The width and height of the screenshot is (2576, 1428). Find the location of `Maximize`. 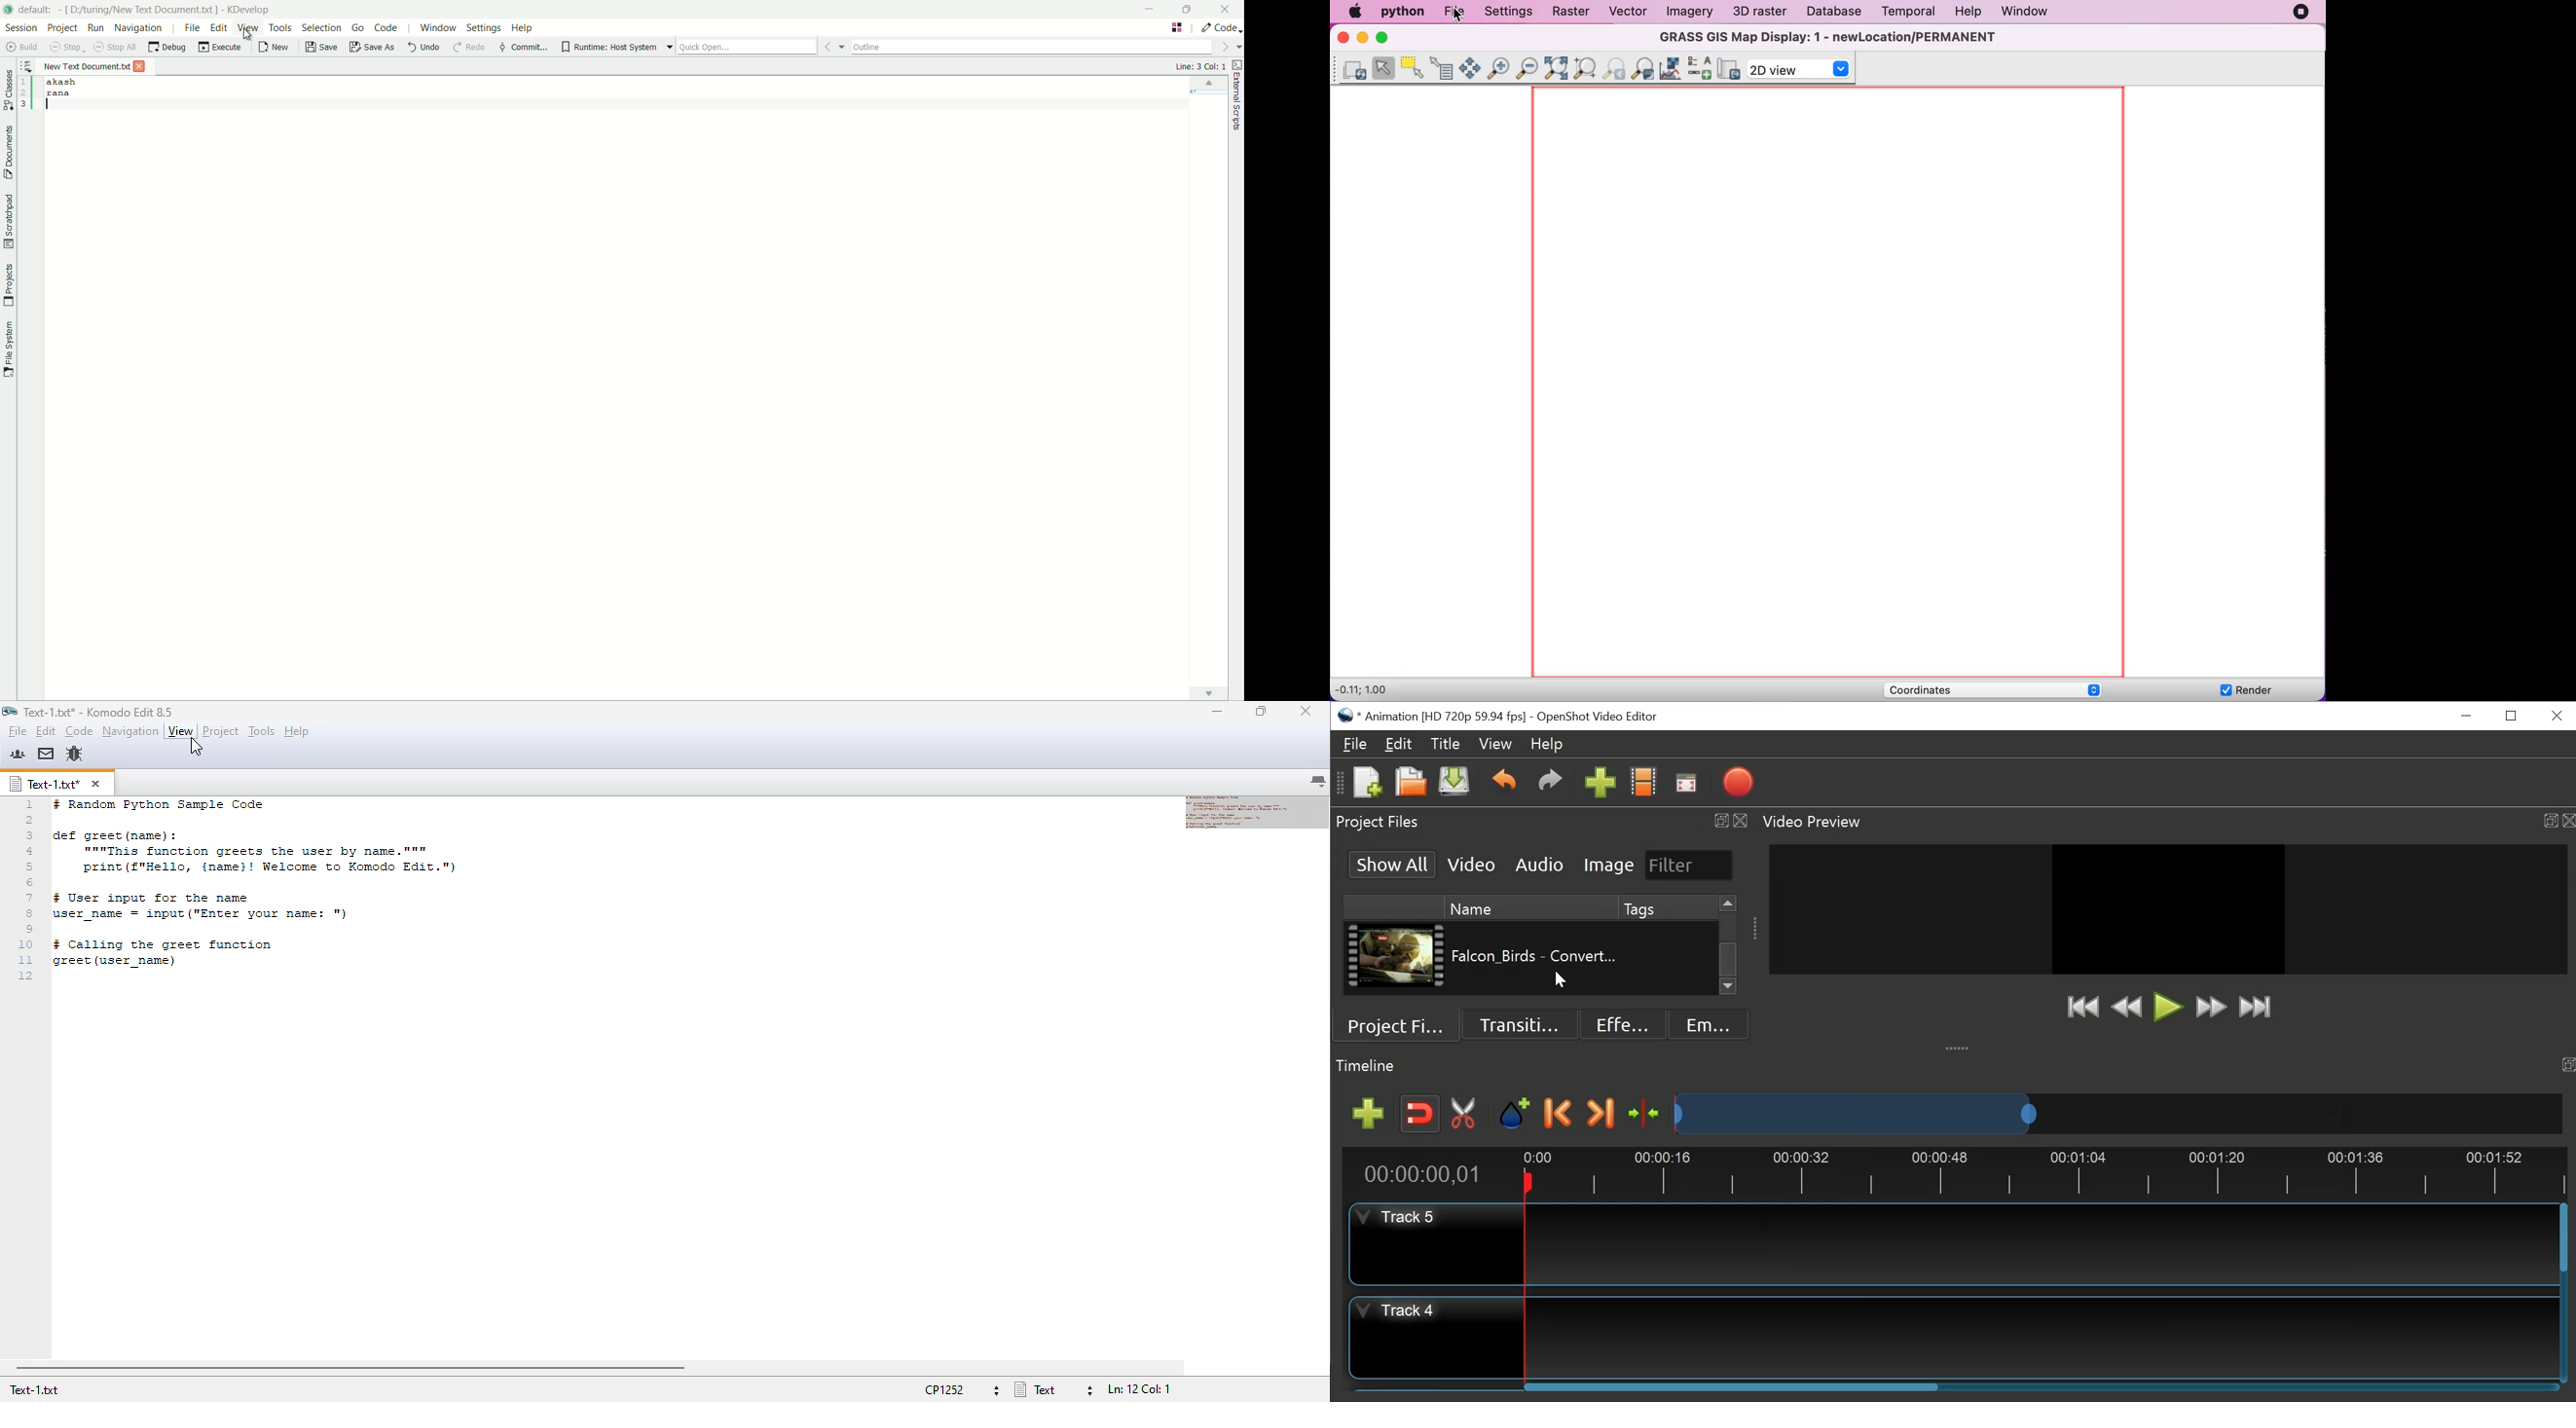

Maximize is located at coordinates (2568, 1066).